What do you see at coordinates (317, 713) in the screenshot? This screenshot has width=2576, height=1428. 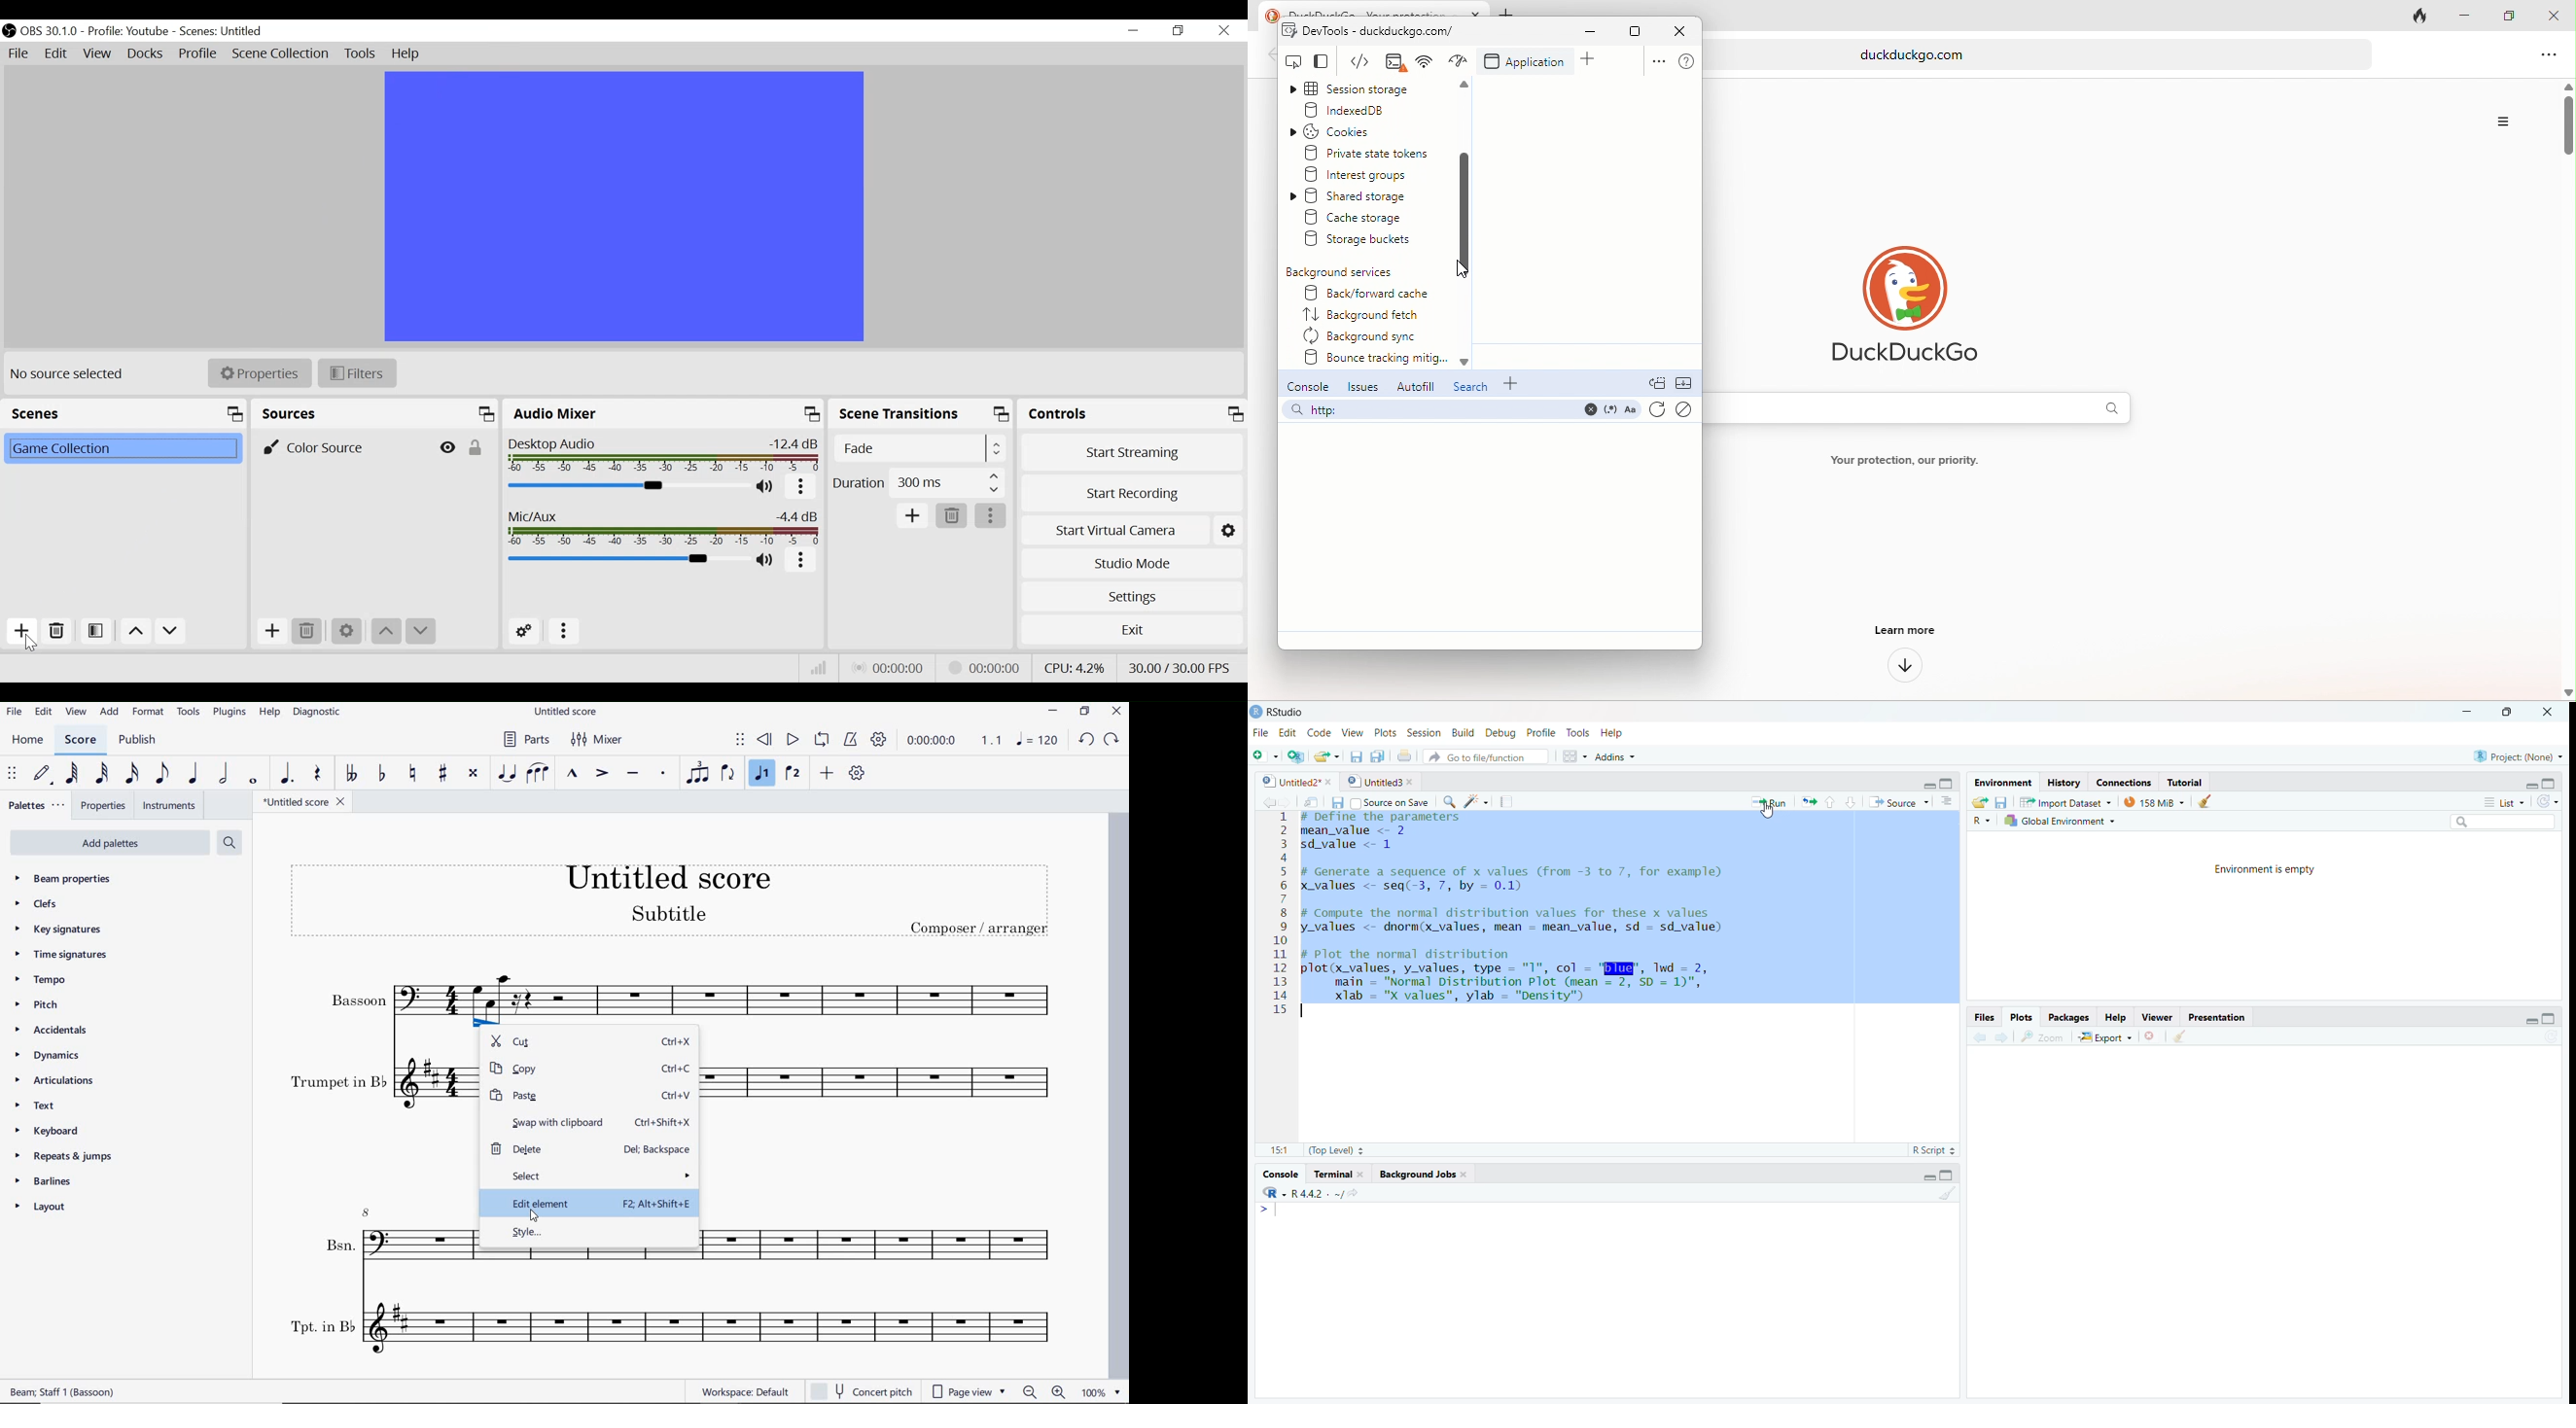 I see `diagnostic` at bounding box center [317, 713].